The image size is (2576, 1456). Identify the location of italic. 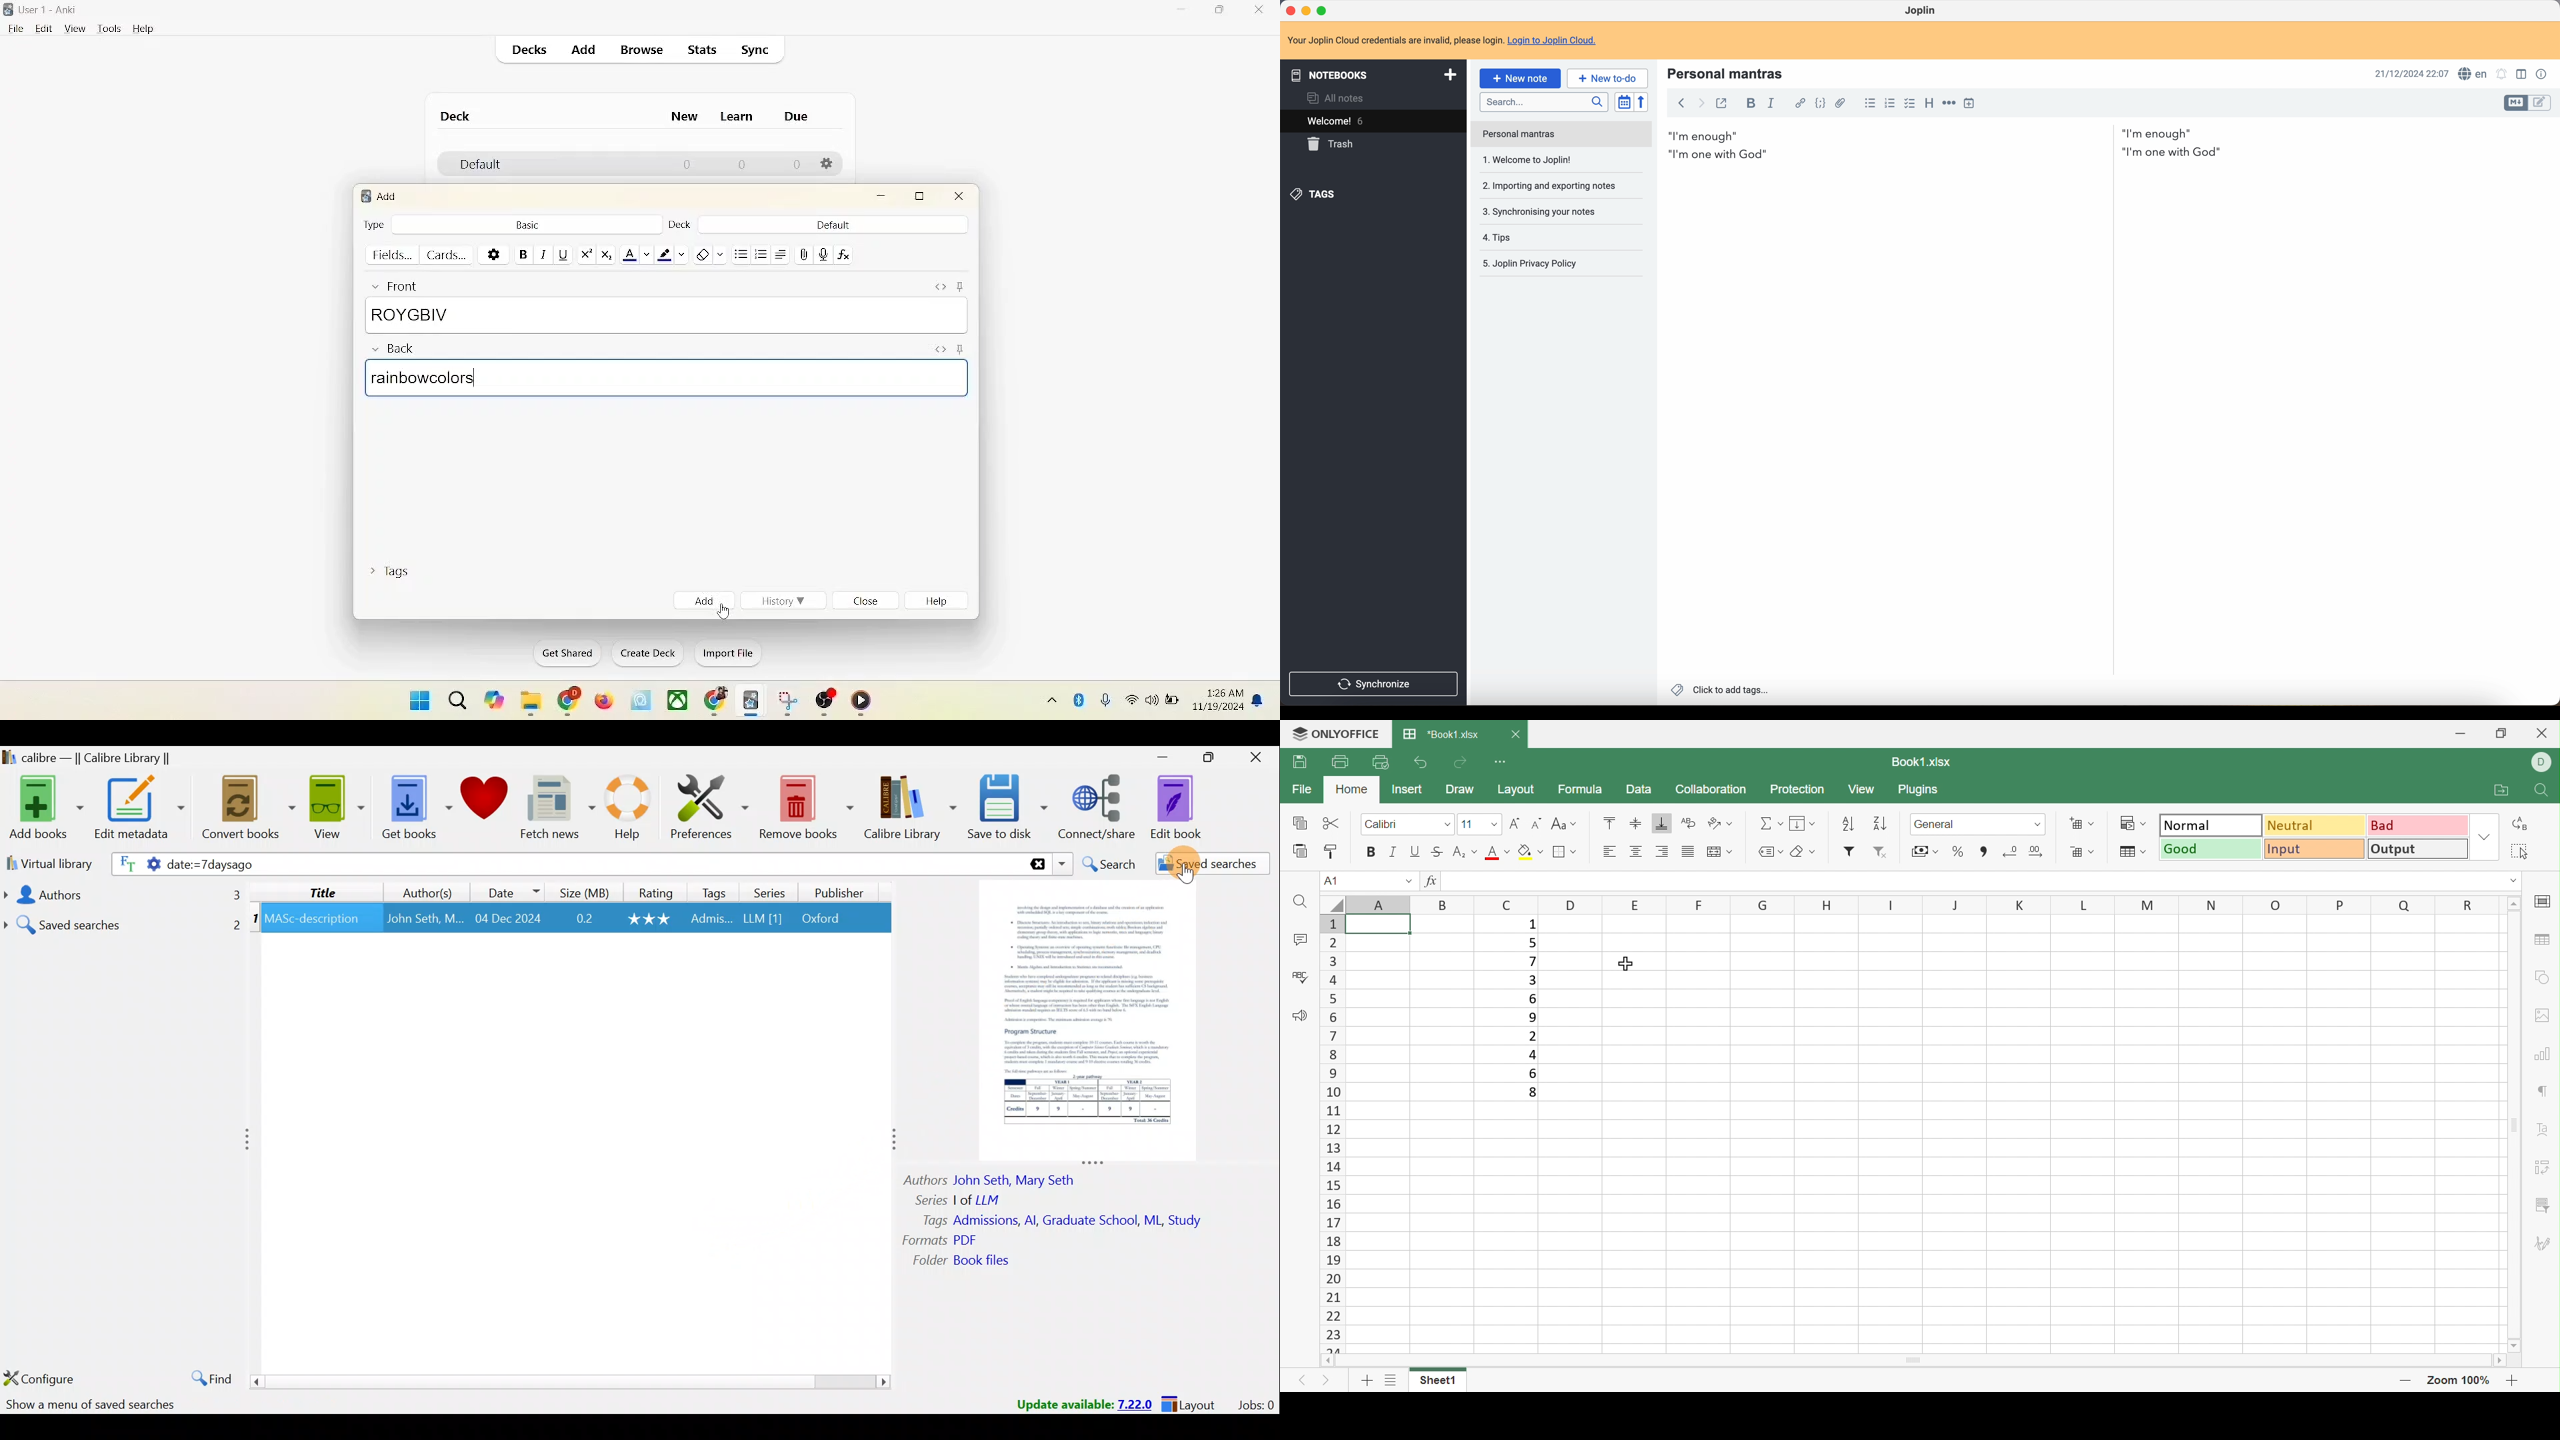
(1773, 104).